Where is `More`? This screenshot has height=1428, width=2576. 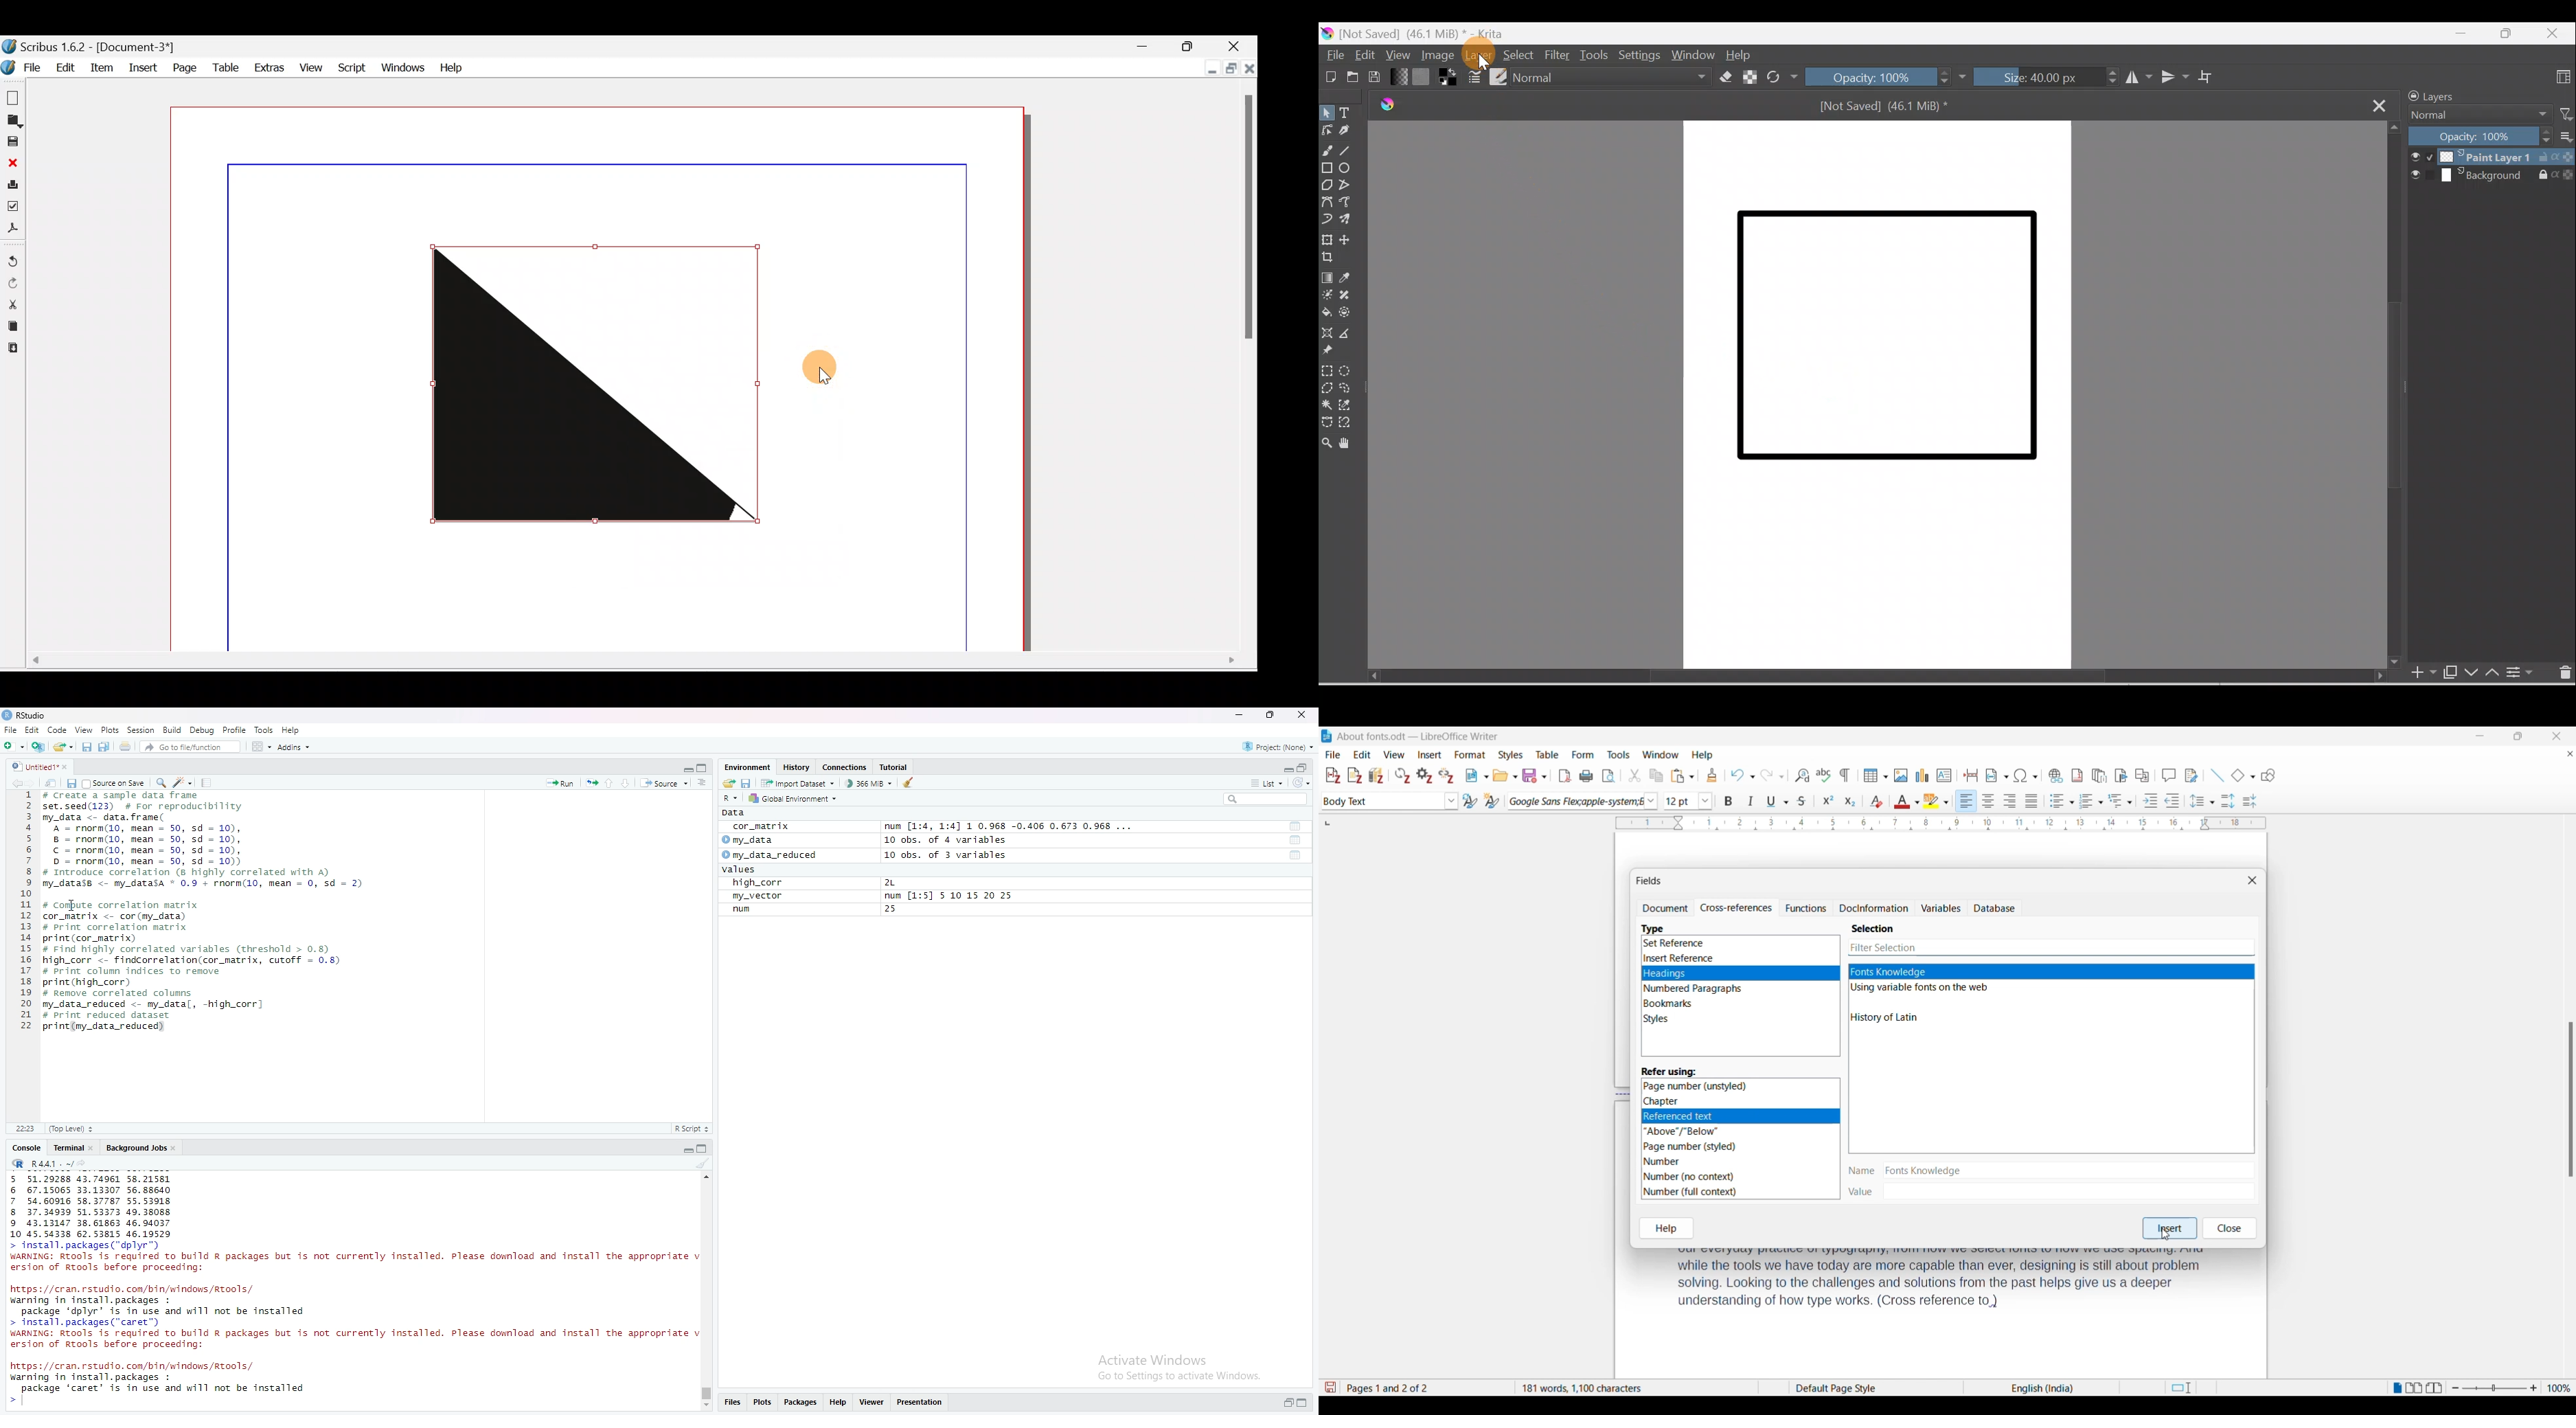 More is located at coordinates (2564, 139).